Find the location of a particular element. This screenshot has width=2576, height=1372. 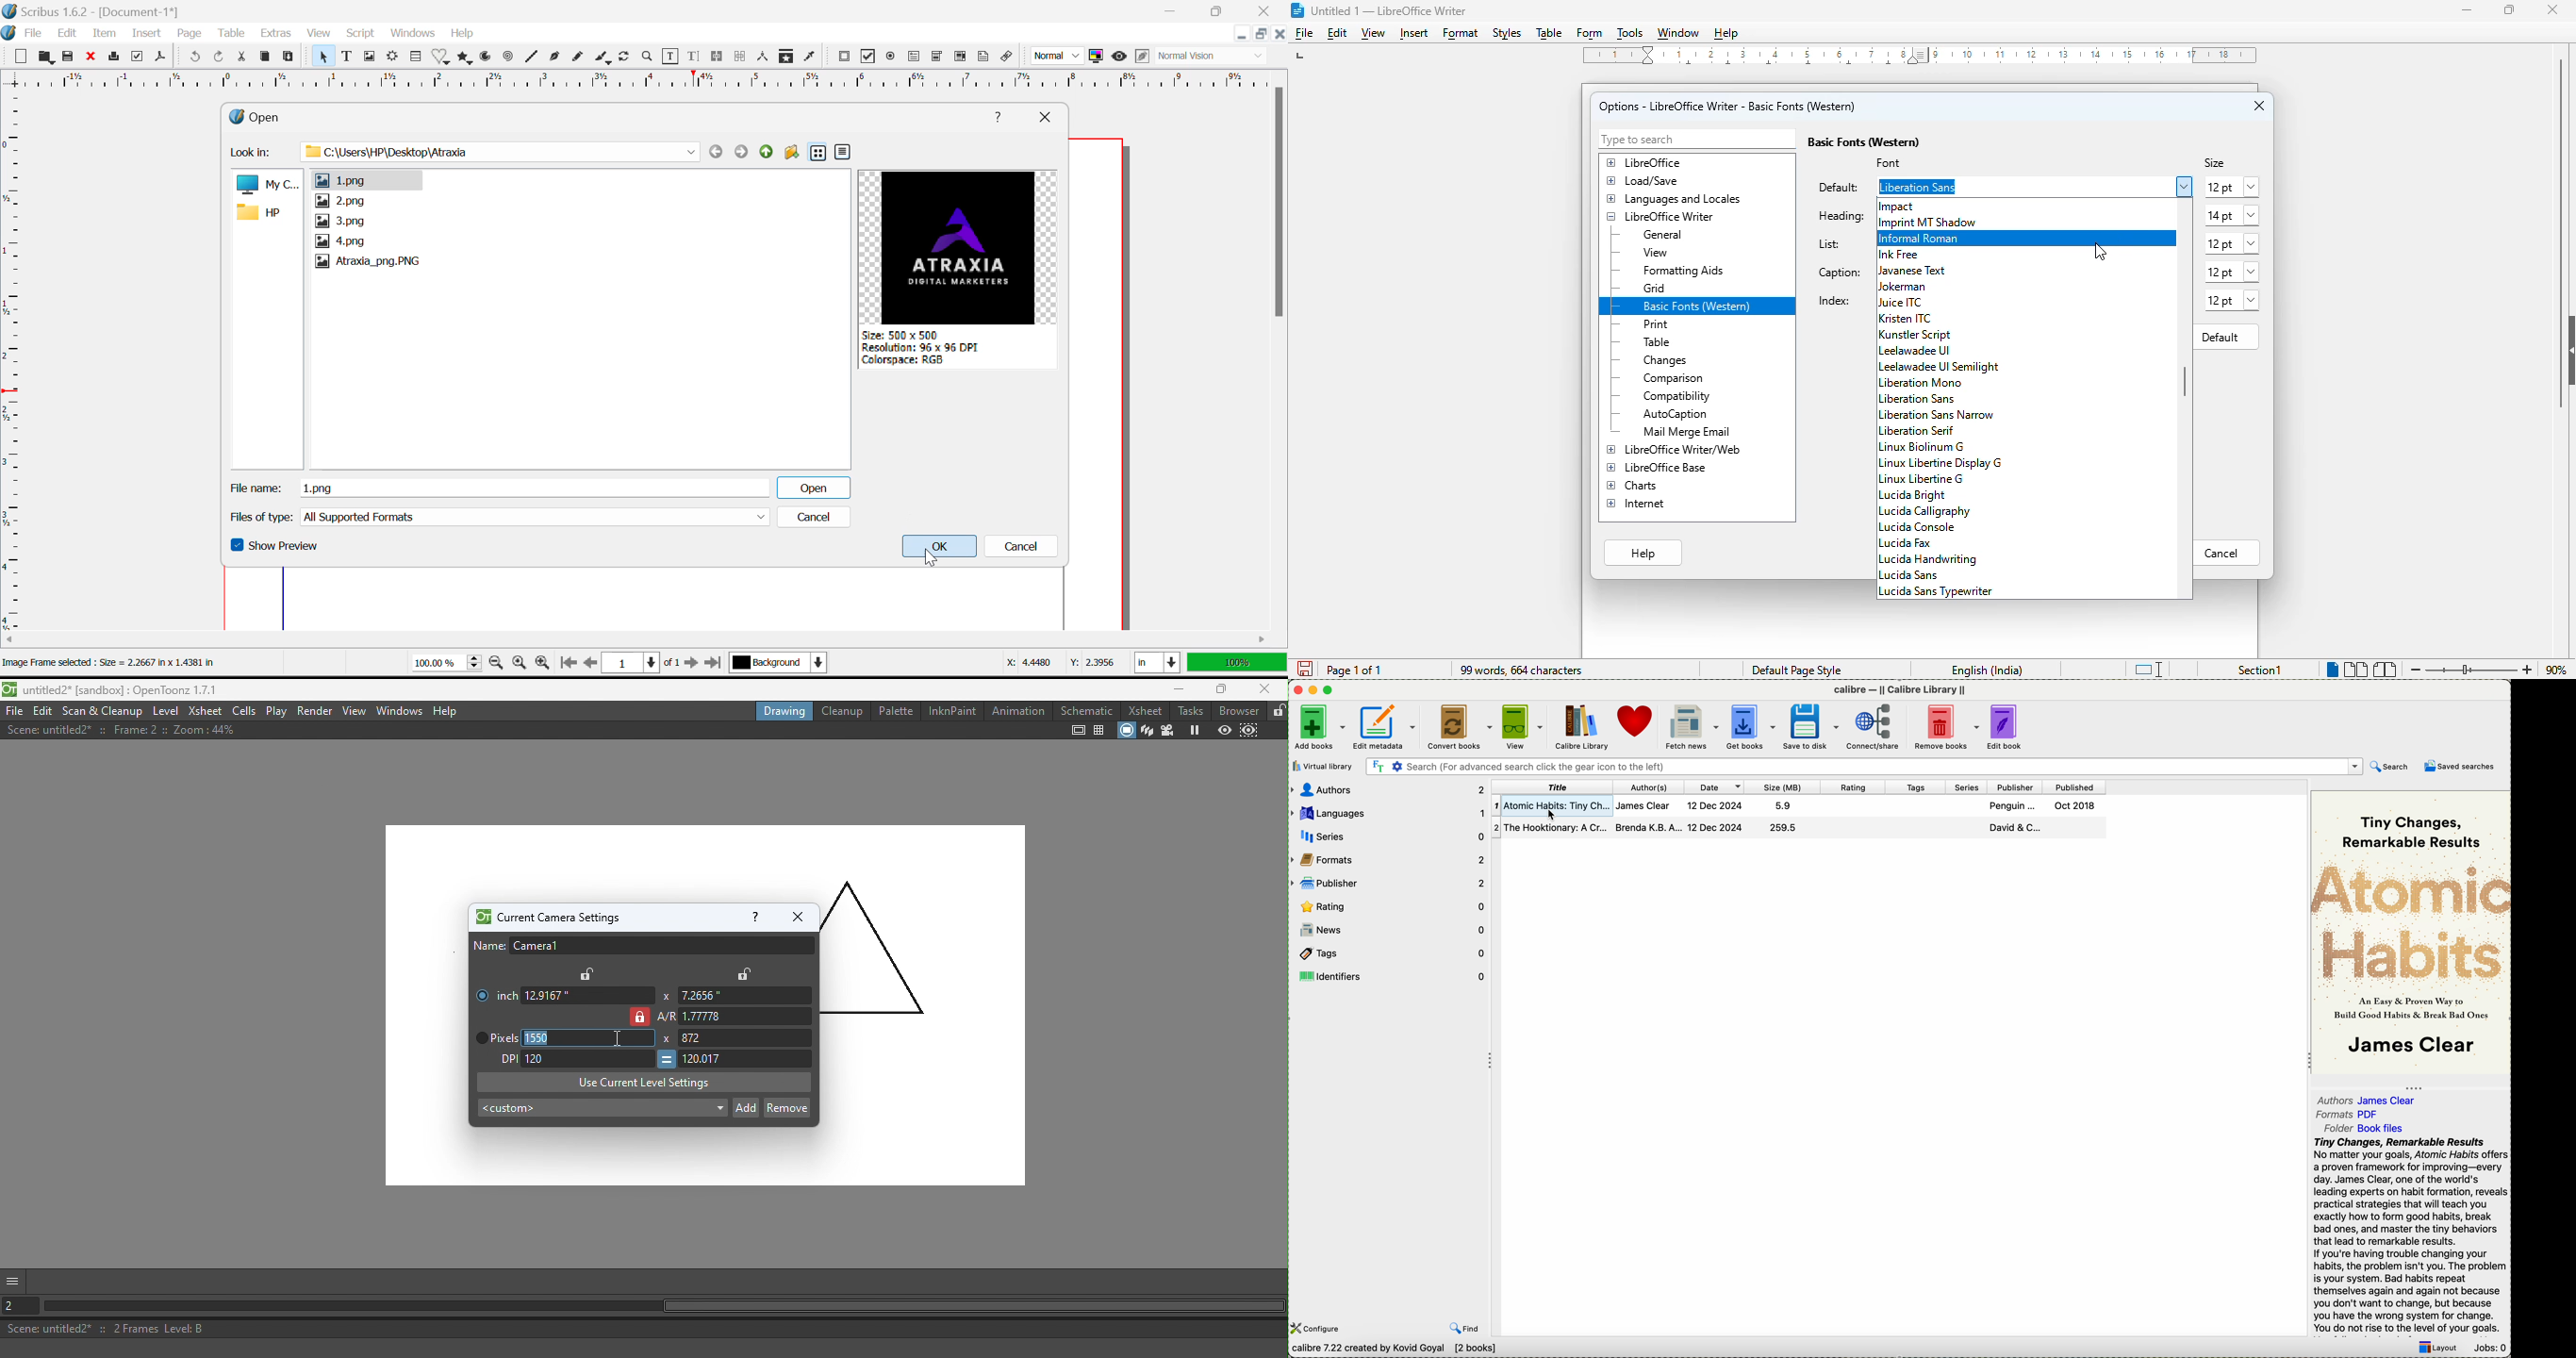

compatibility is located at coordinates (1677, 397).